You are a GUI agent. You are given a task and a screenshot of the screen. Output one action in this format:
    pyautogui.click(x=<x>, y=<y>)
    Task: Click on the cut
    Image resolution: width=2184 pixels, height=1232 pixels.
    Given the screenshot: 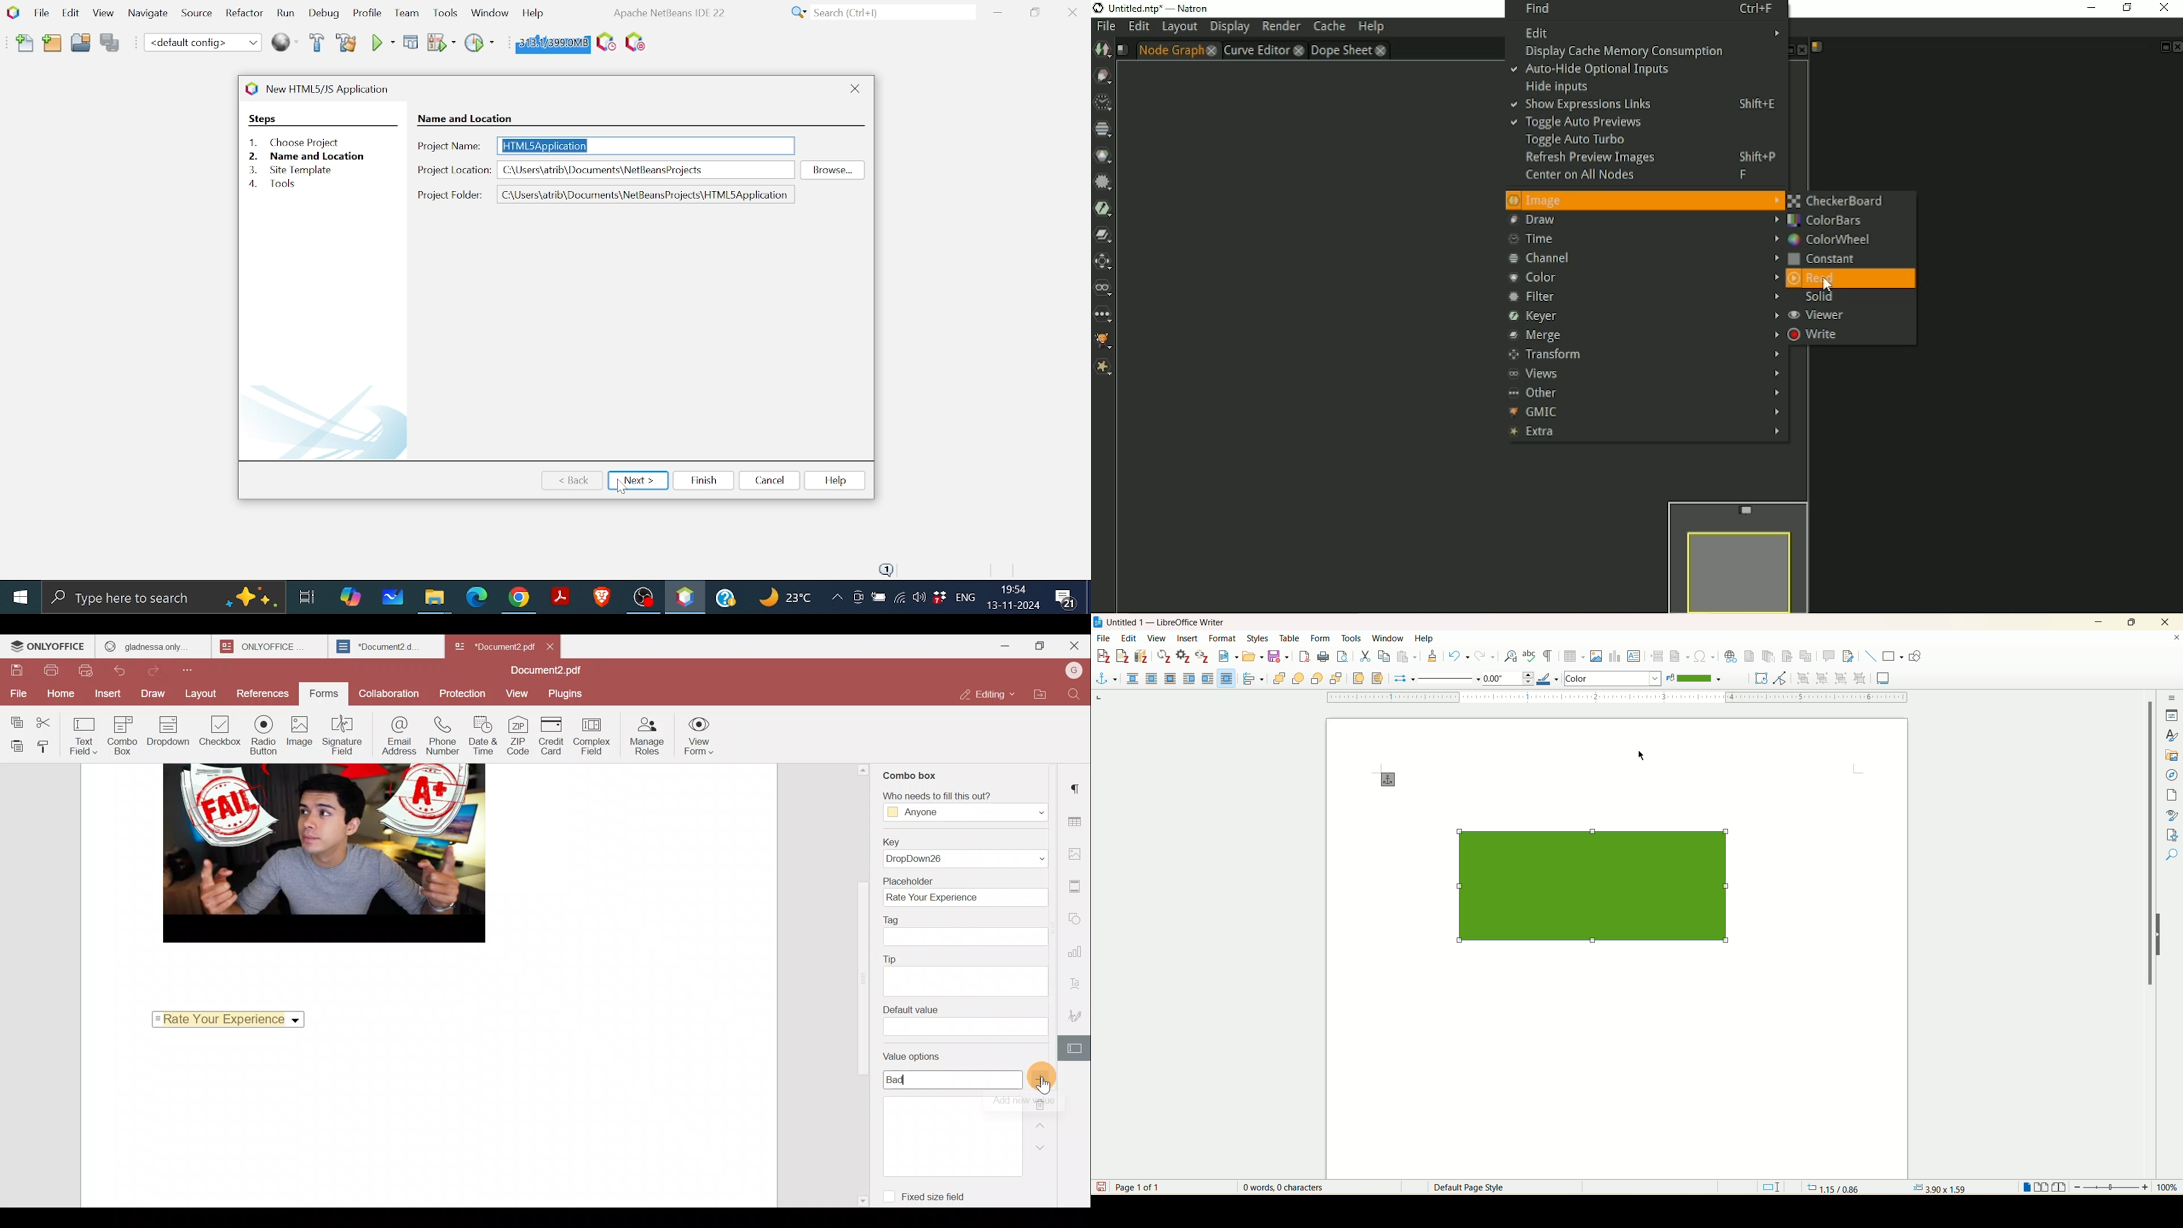 What is the action you would take?
    pyautogui.click(x=1365, y=655)
    